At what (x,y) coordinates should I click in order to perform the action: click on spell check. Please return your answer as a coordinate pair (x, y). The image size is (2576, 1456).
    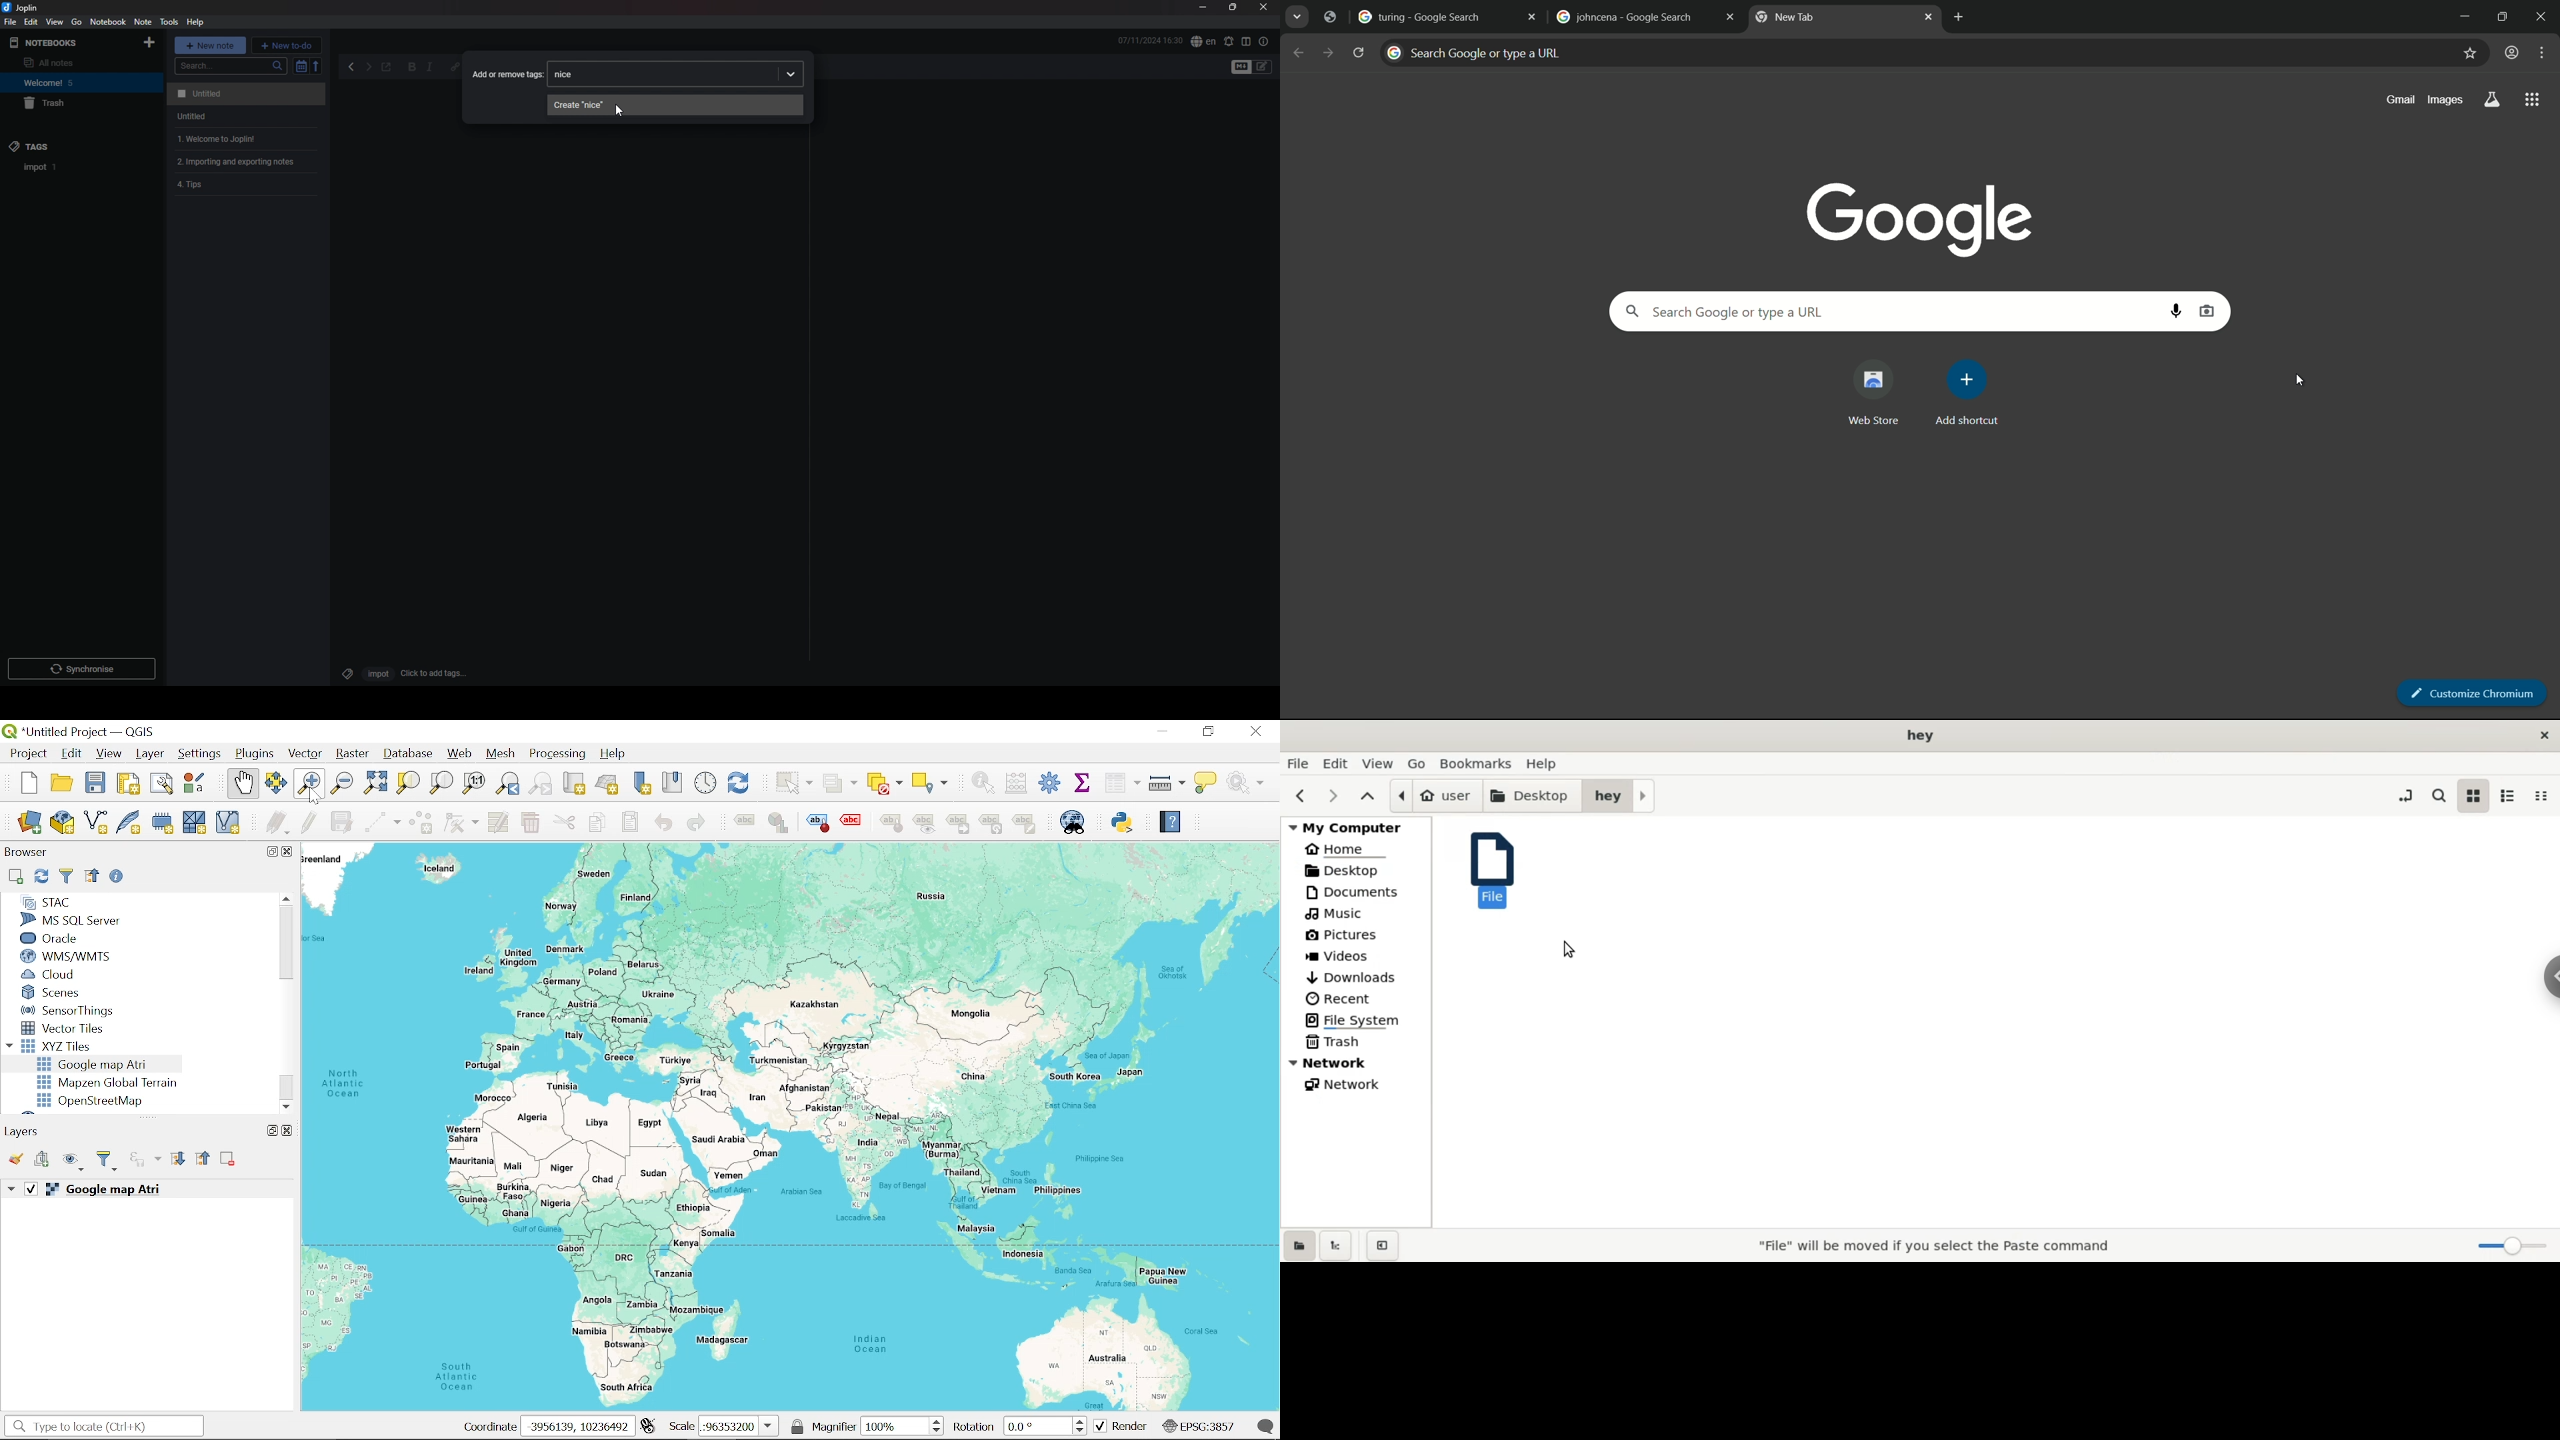
    Looking at the image, I should click on (1203, 42).